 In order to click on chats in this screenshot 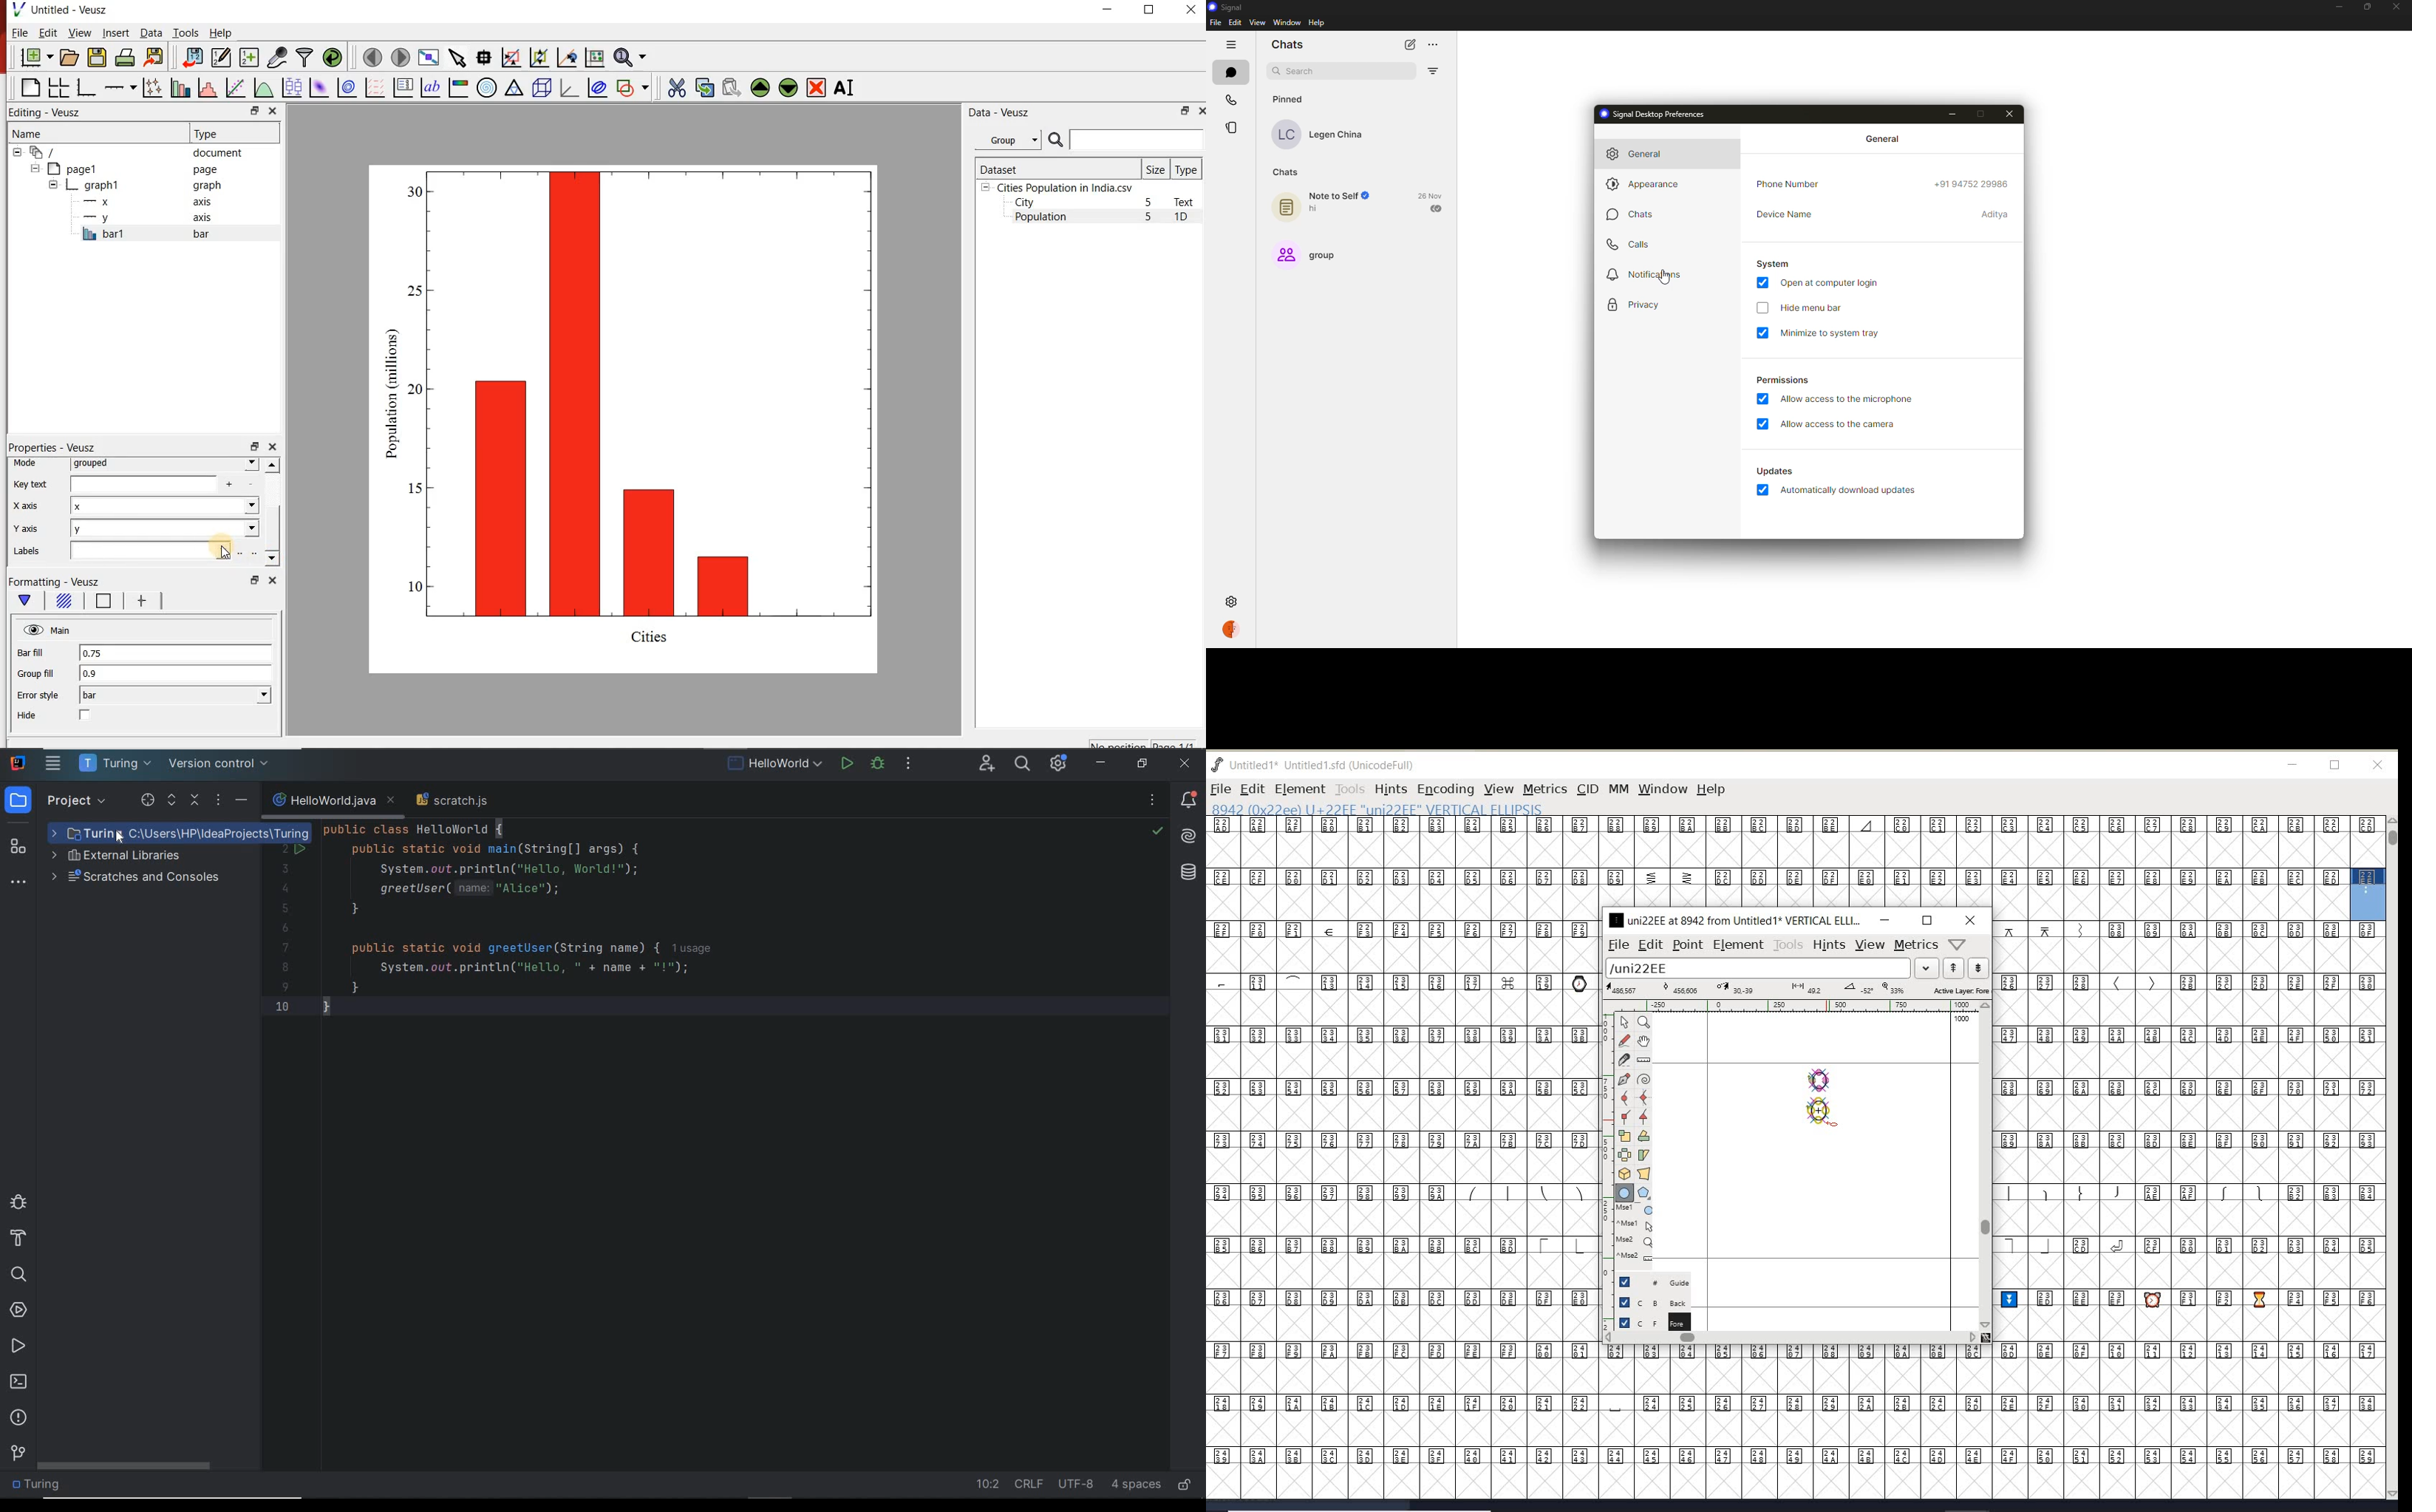, I will do `click(1231, 72)`.